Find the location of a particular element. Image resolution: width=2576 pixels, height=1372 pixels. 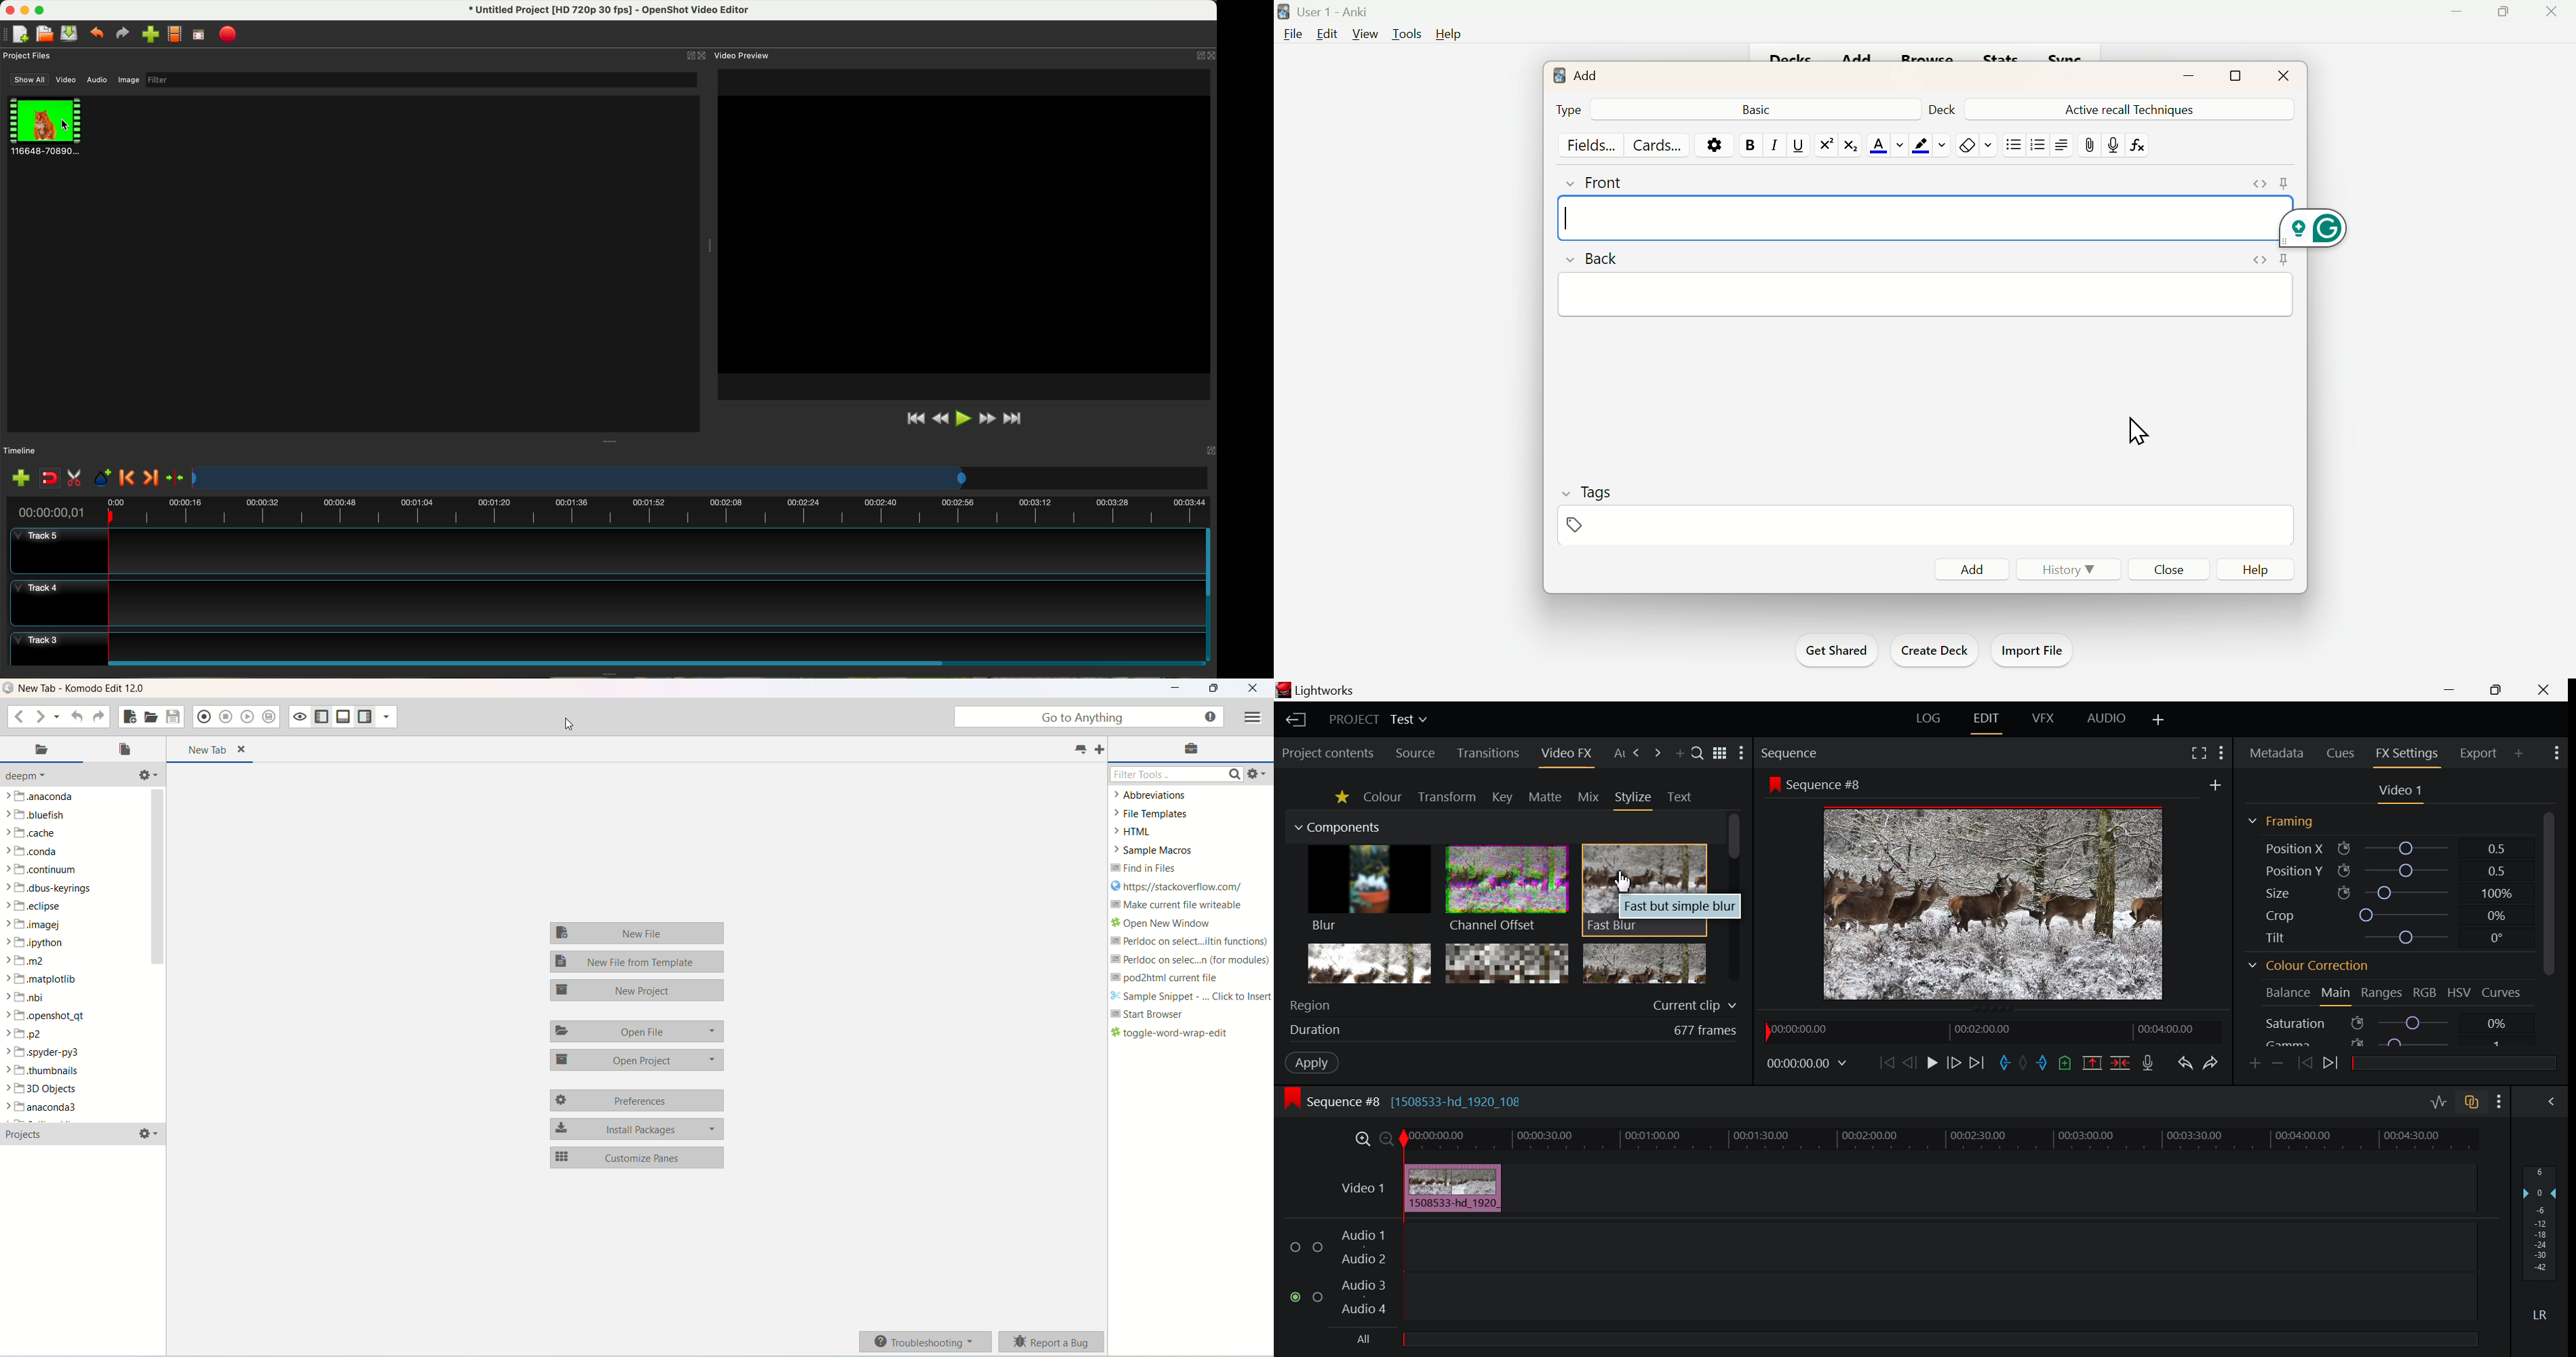

Timeline Zoom Out is located at coordinates (1384, 1137).